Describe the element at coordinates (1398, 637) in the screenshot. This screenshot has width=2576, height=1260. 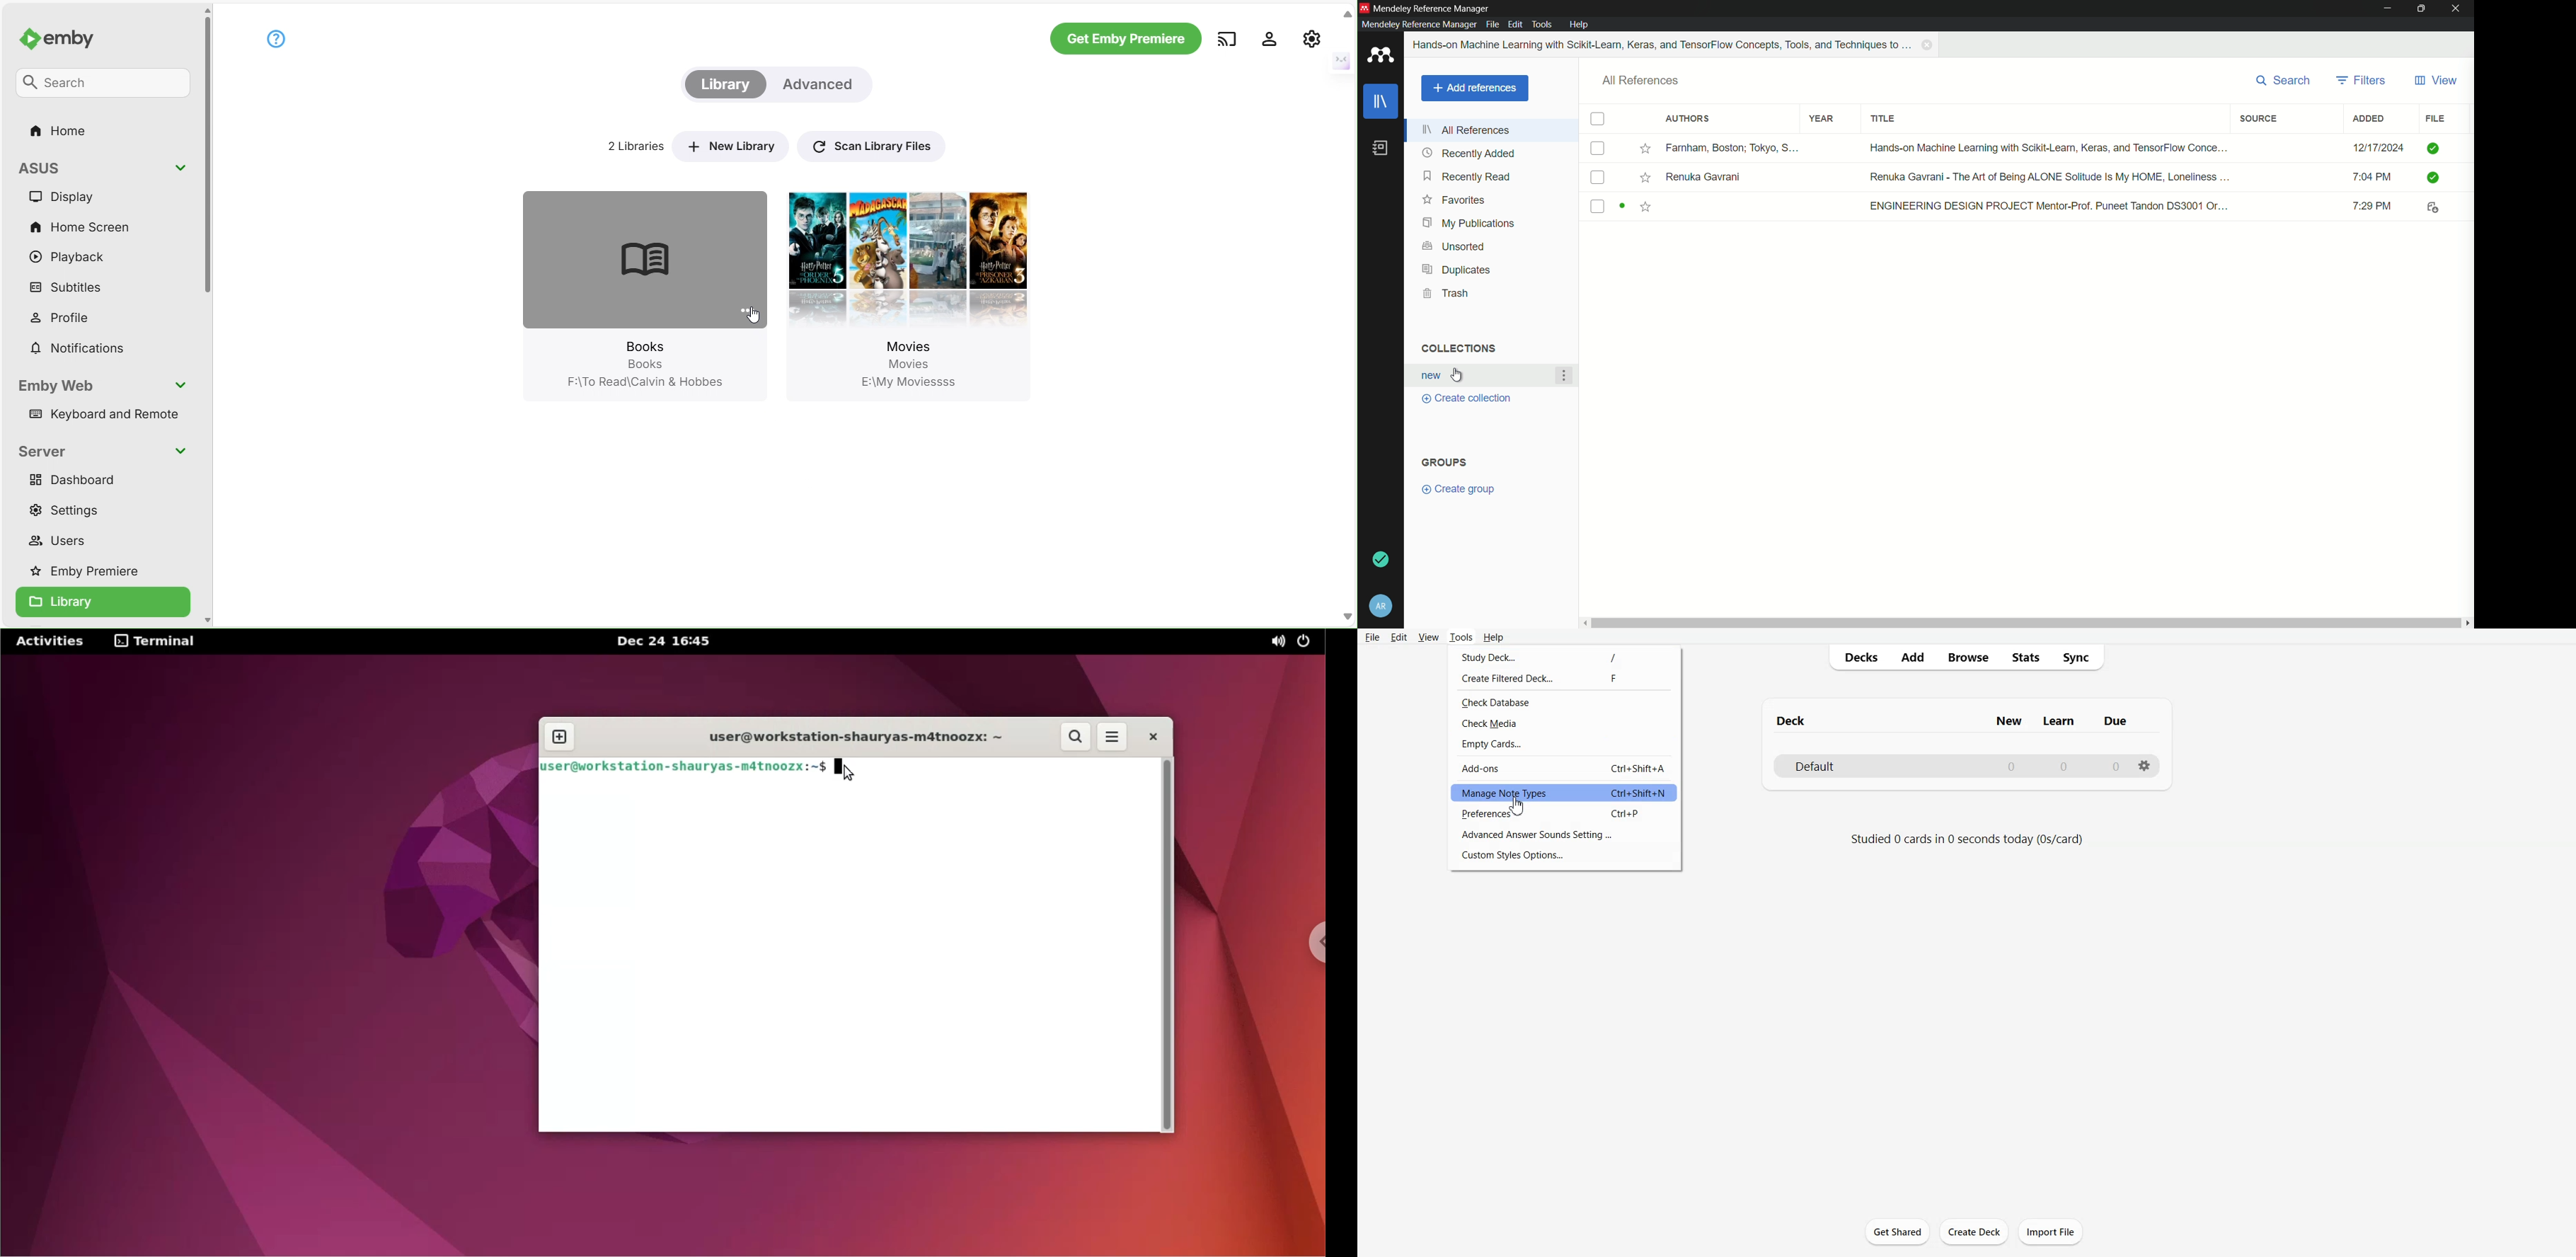
I see `Edit` at that location.